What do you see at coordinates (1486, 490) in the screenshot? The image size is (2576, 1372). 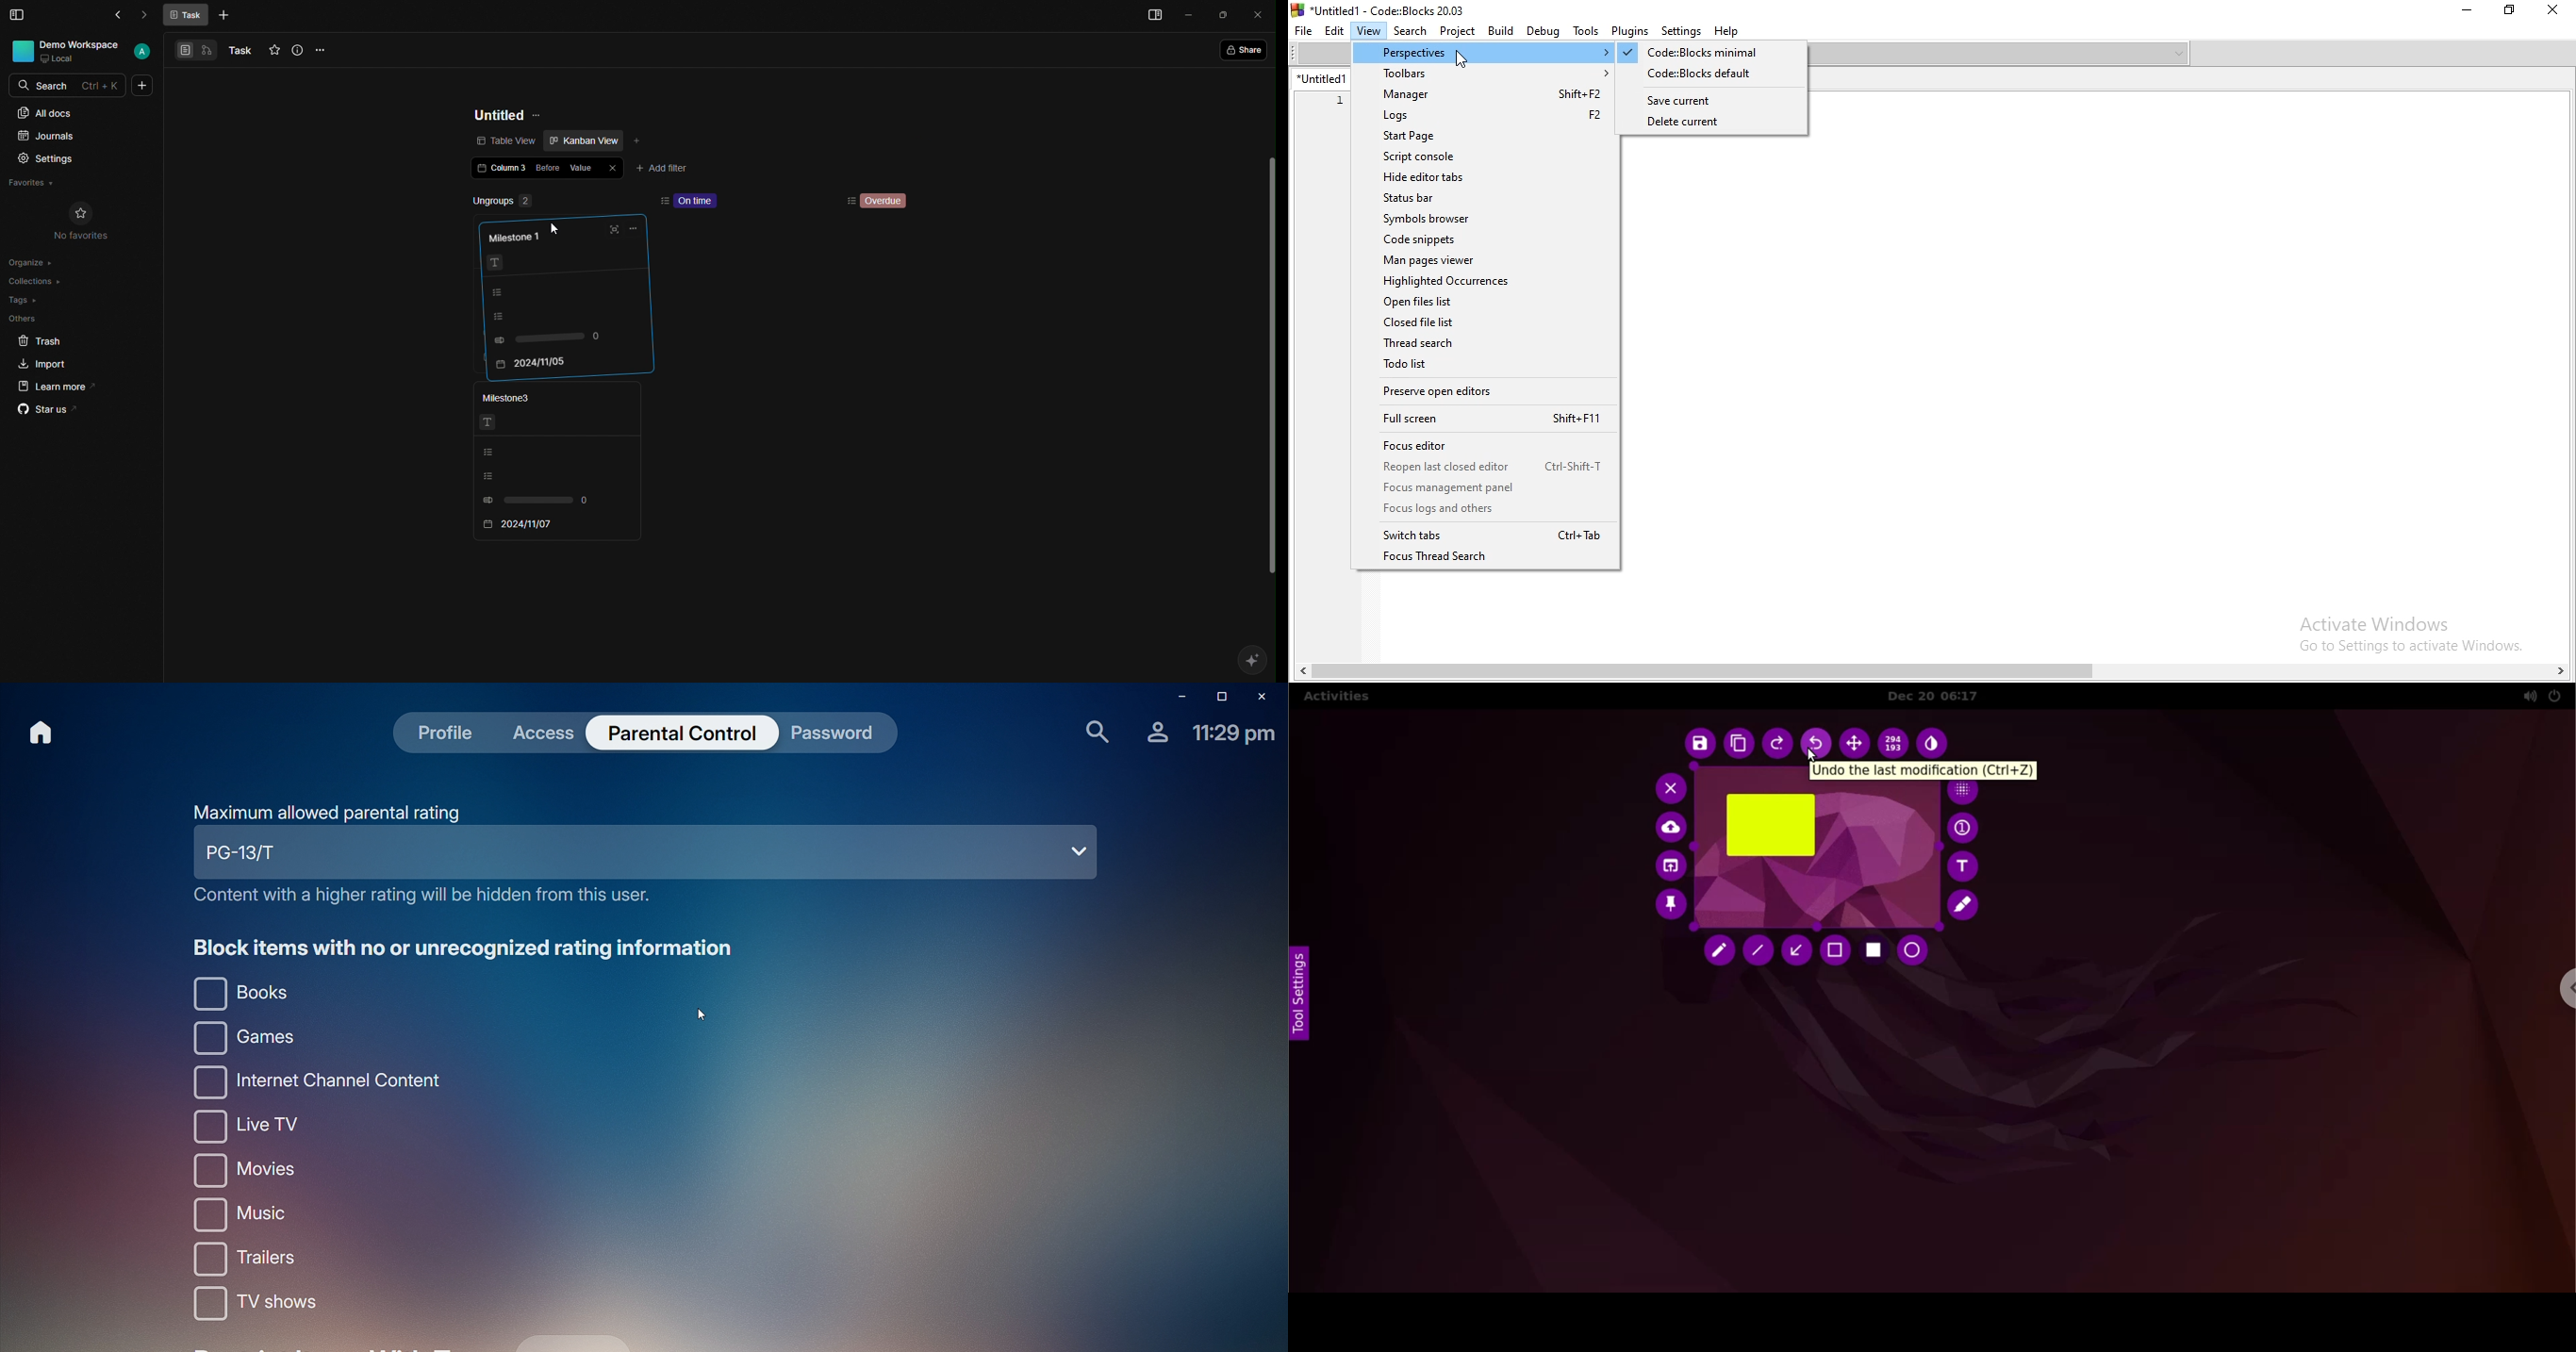 I see `focus management panel` at bounding box center [1486, 490].